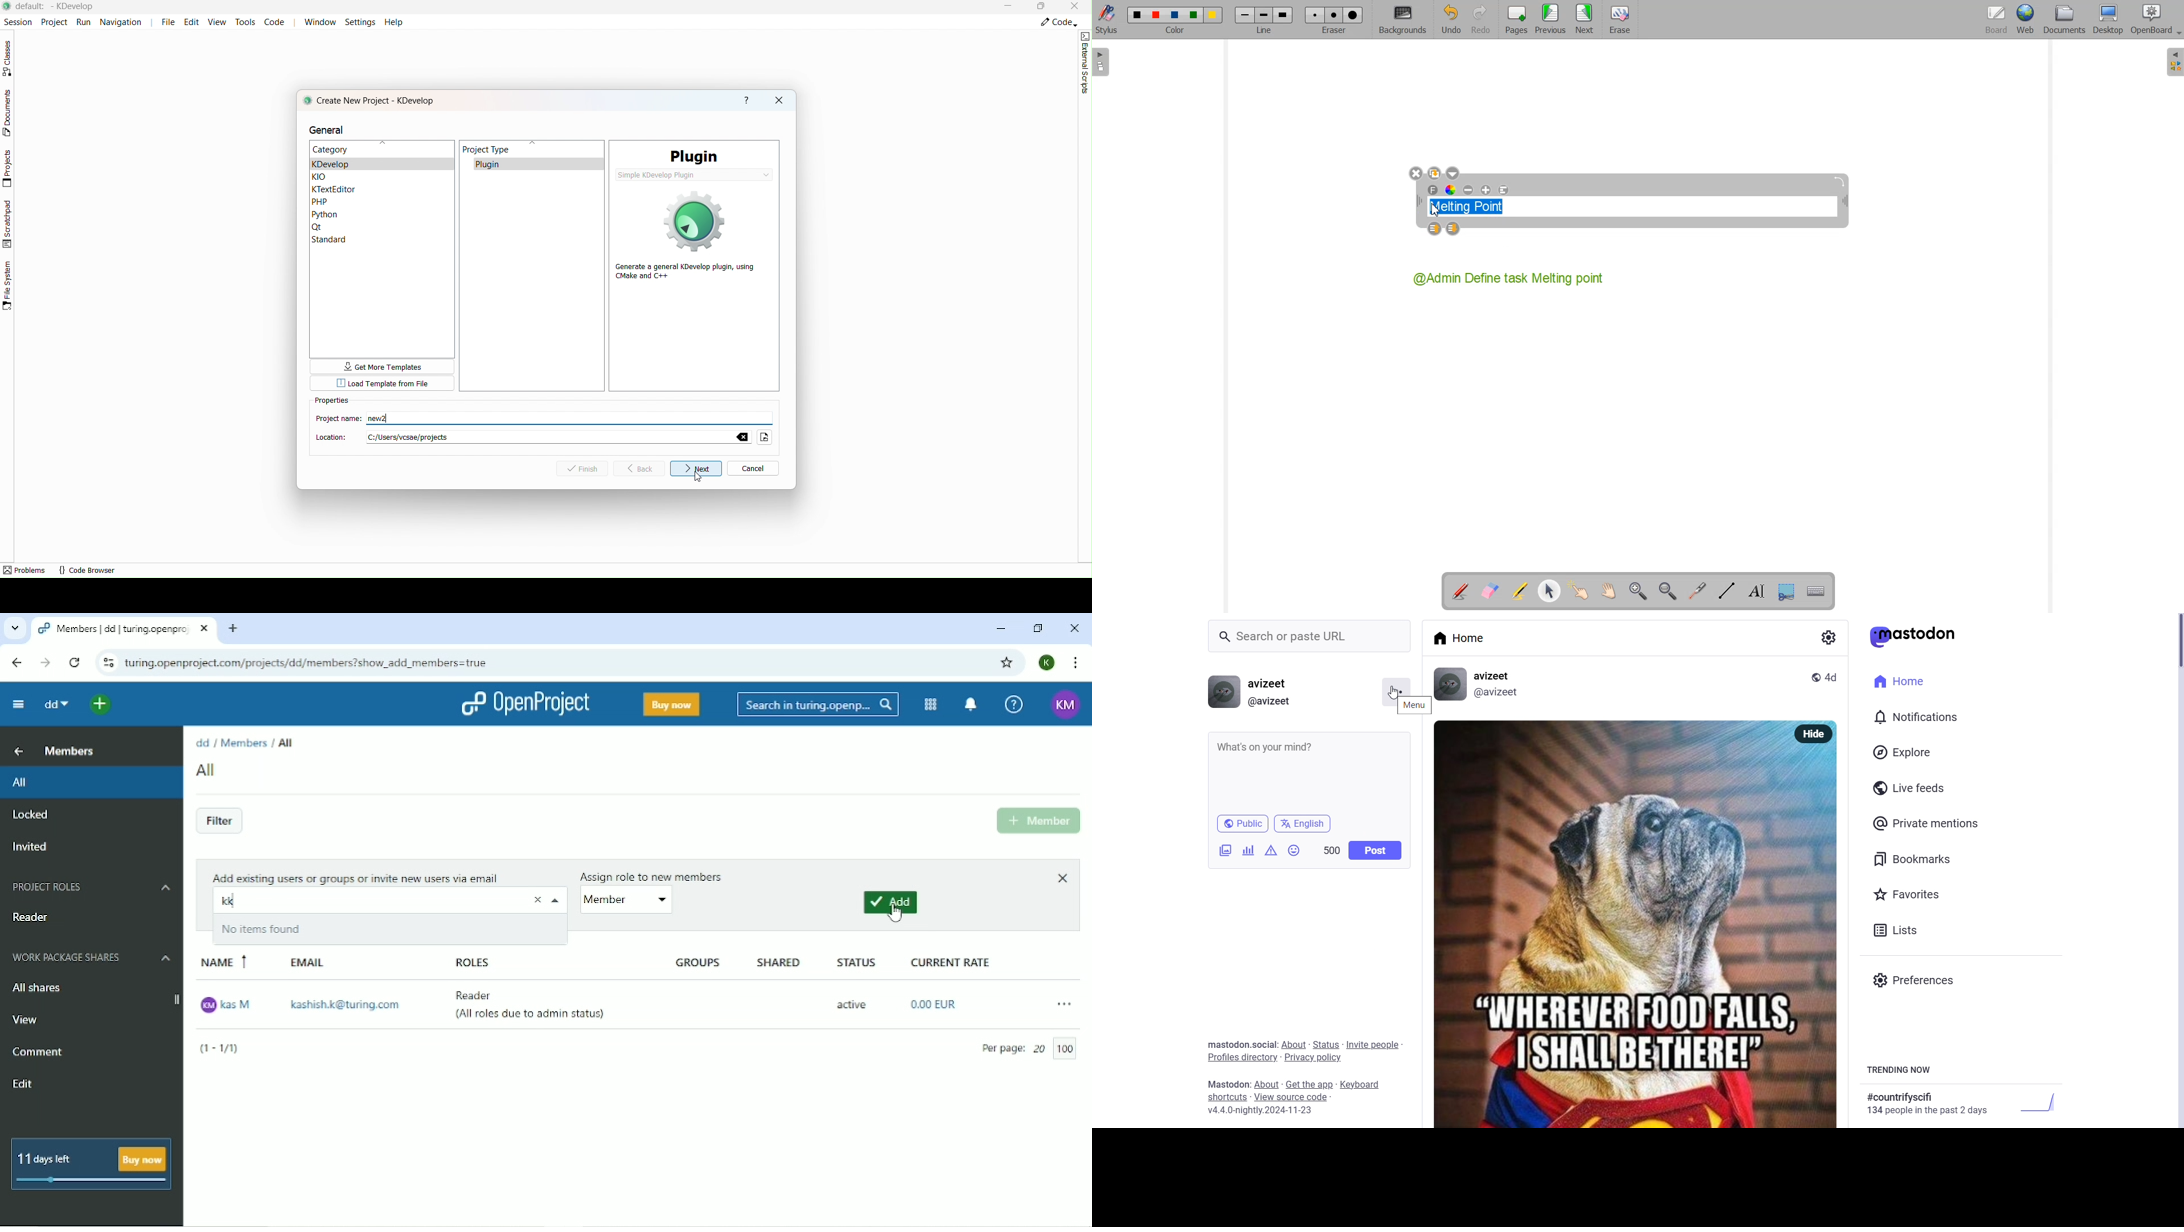 Image resolution: width=2184 pixels, height=1232 pixels. I want to click on hide, so click(1815, 734).